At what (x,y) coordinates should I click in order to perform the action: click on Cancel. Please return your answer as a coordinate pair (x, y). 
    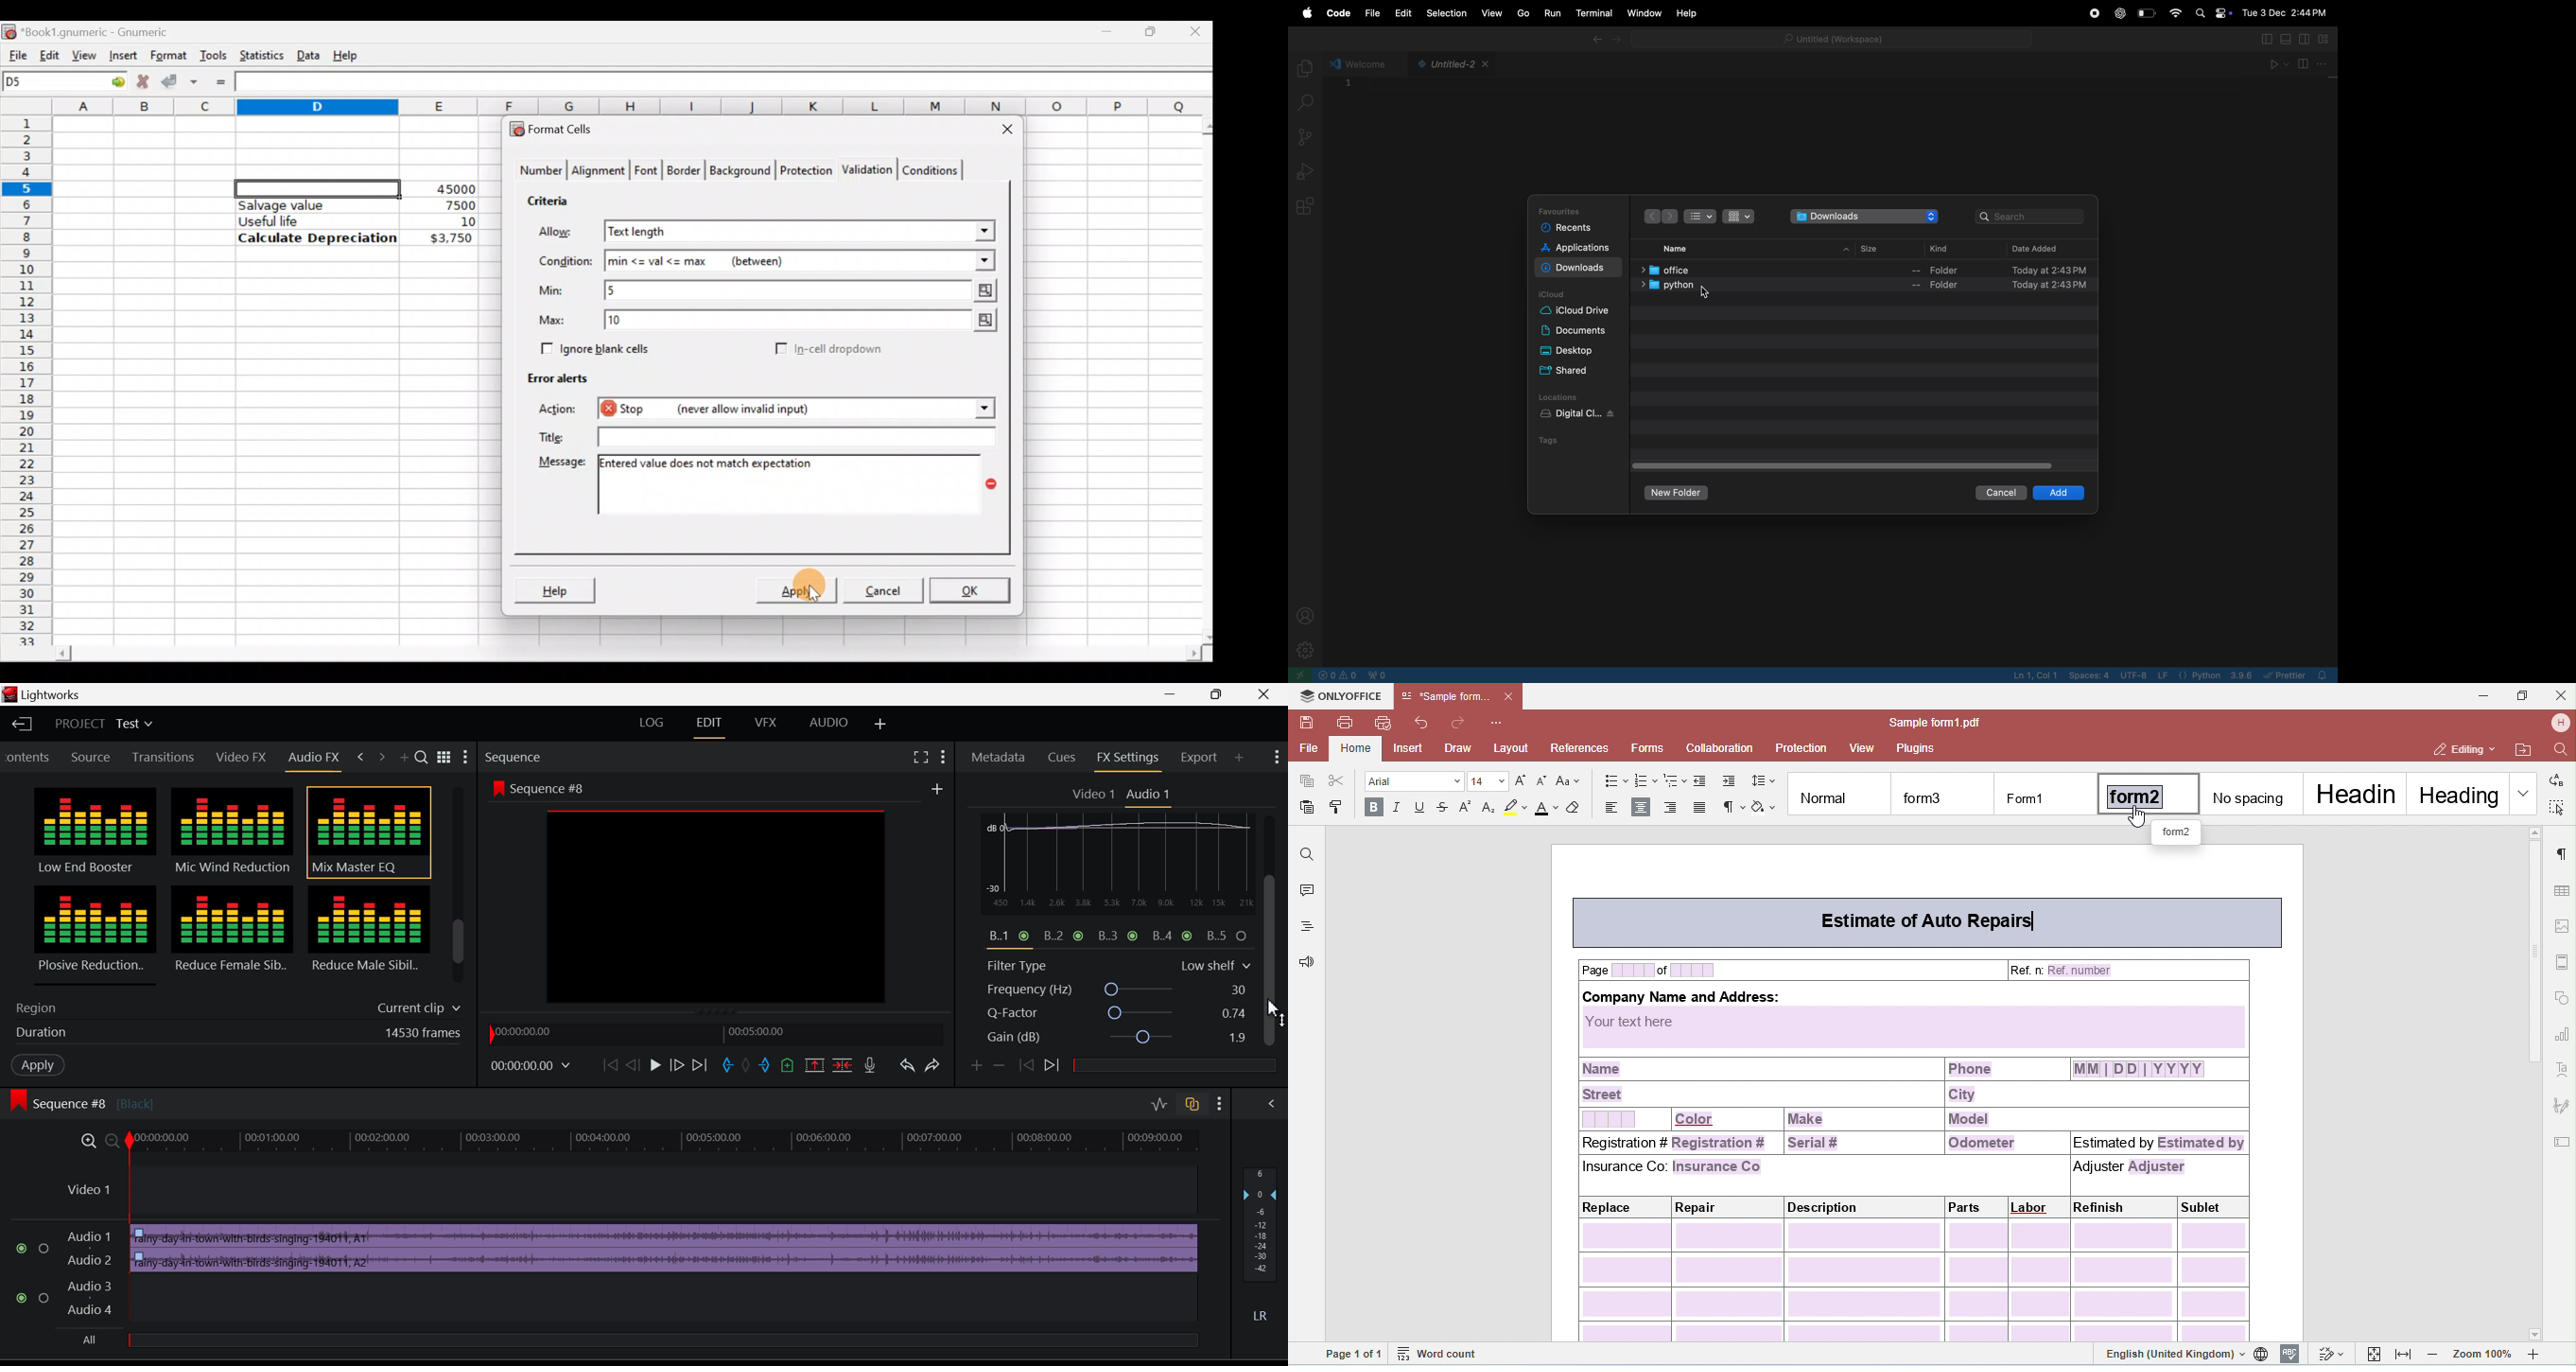
    Looking at the image, I should click on (881, 589).